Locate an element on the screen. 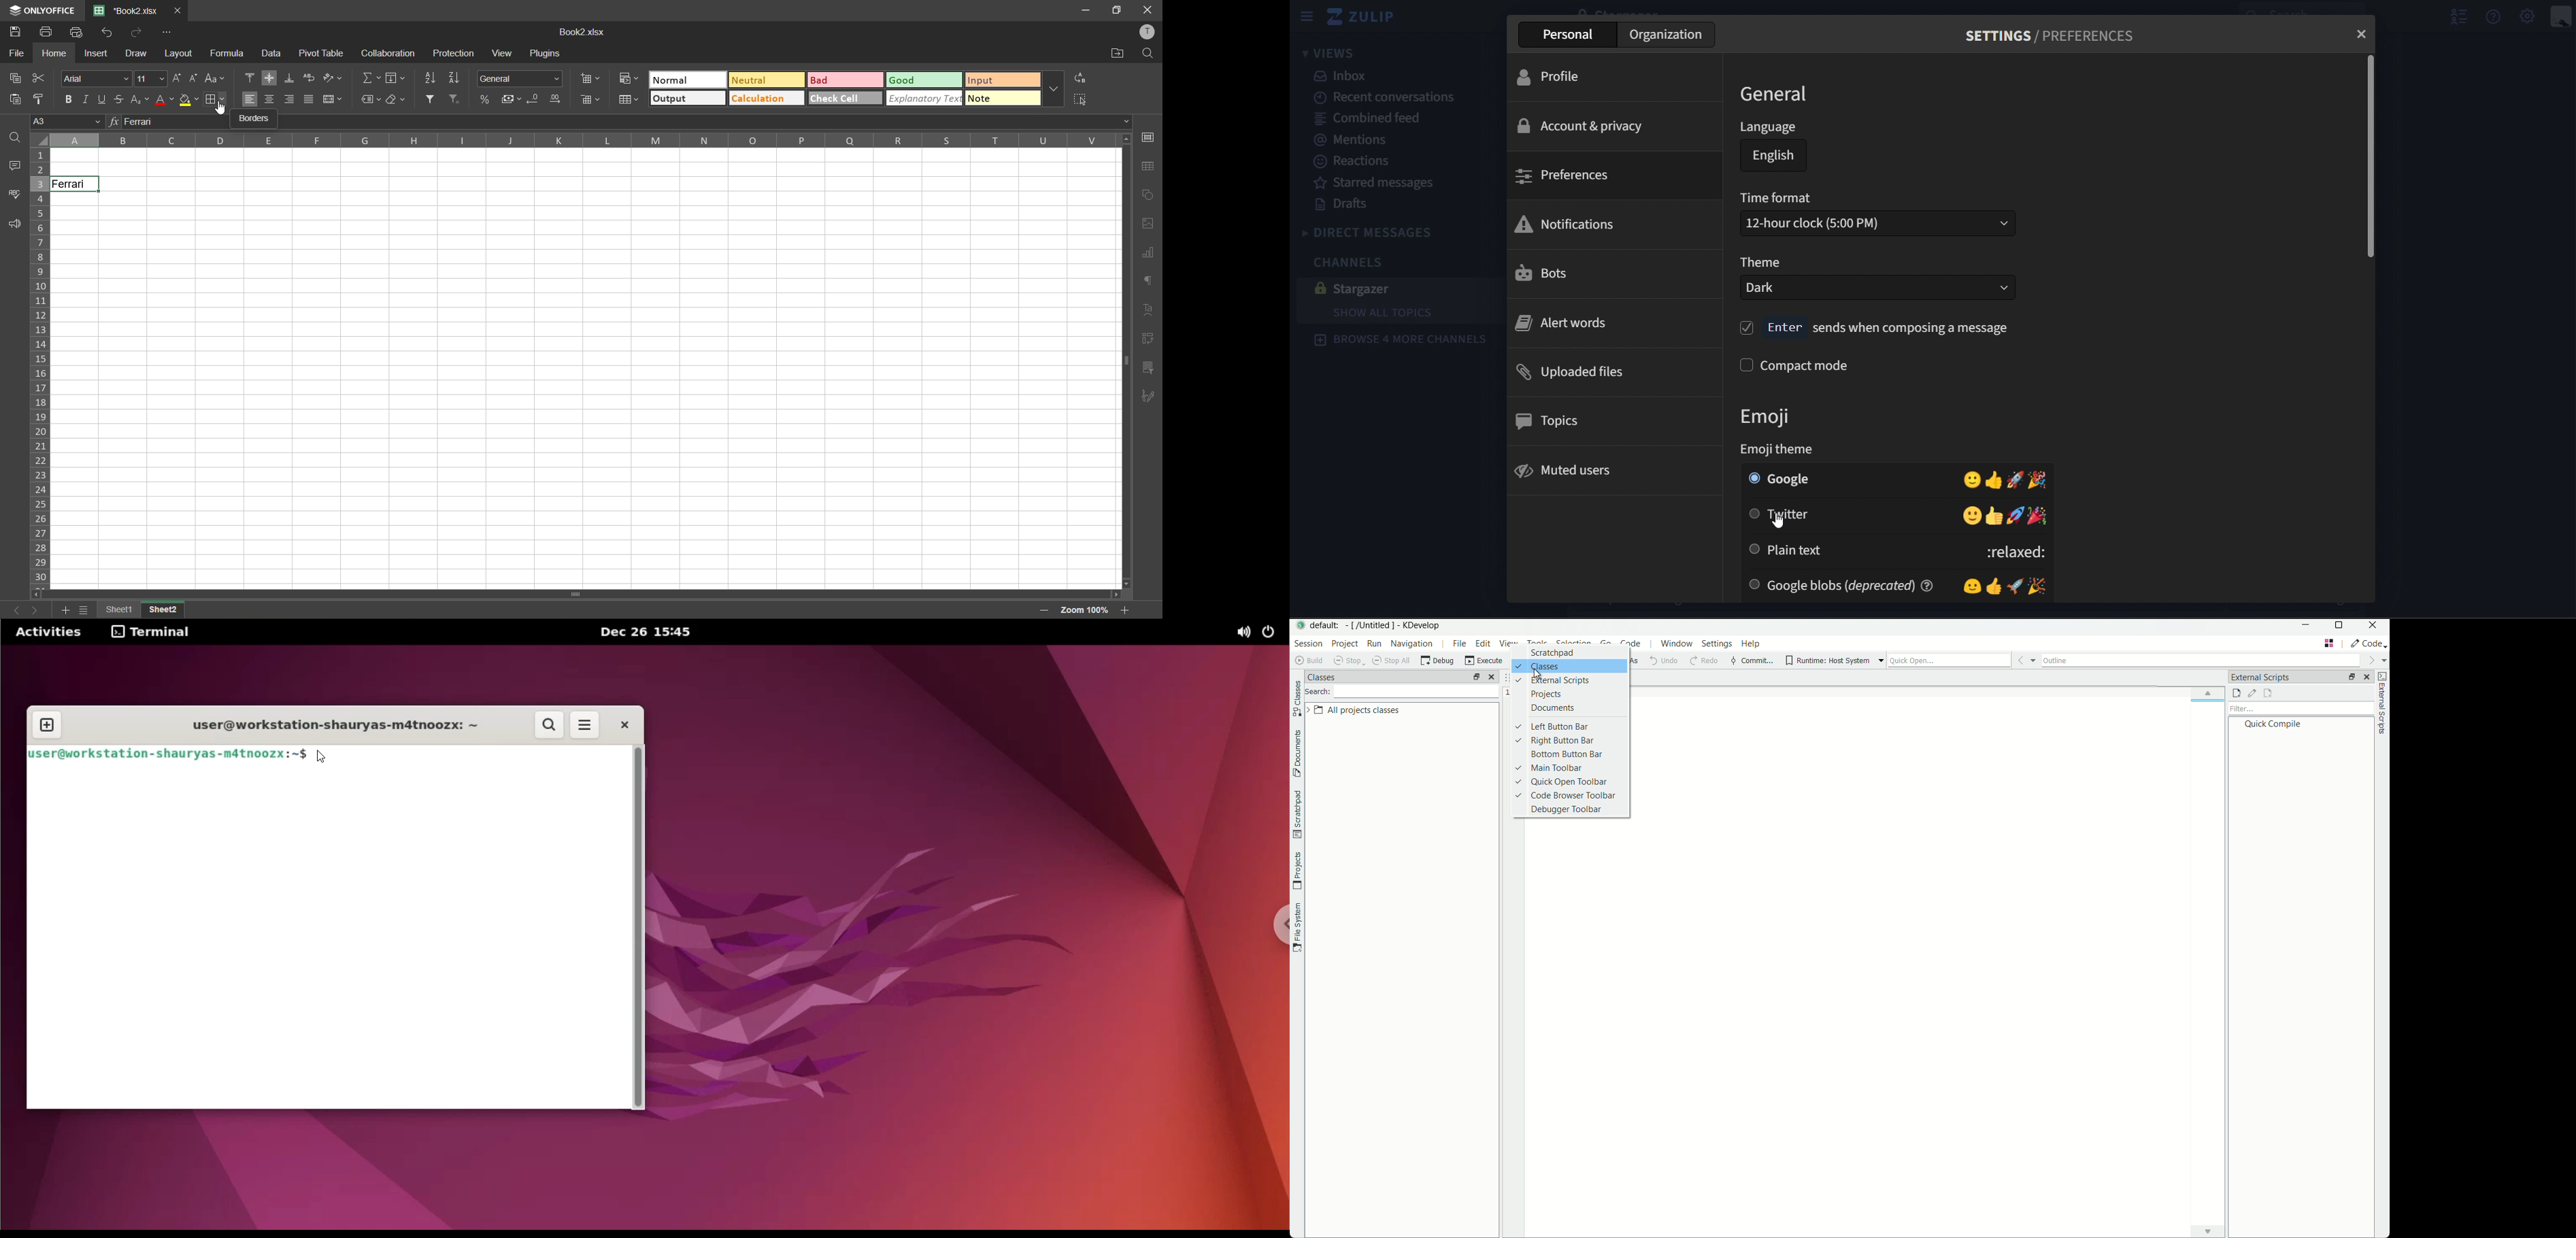 The height and width of the screenshot is (1260, 2576). Dec 26 15:45 is located at coordinates (643, 633).